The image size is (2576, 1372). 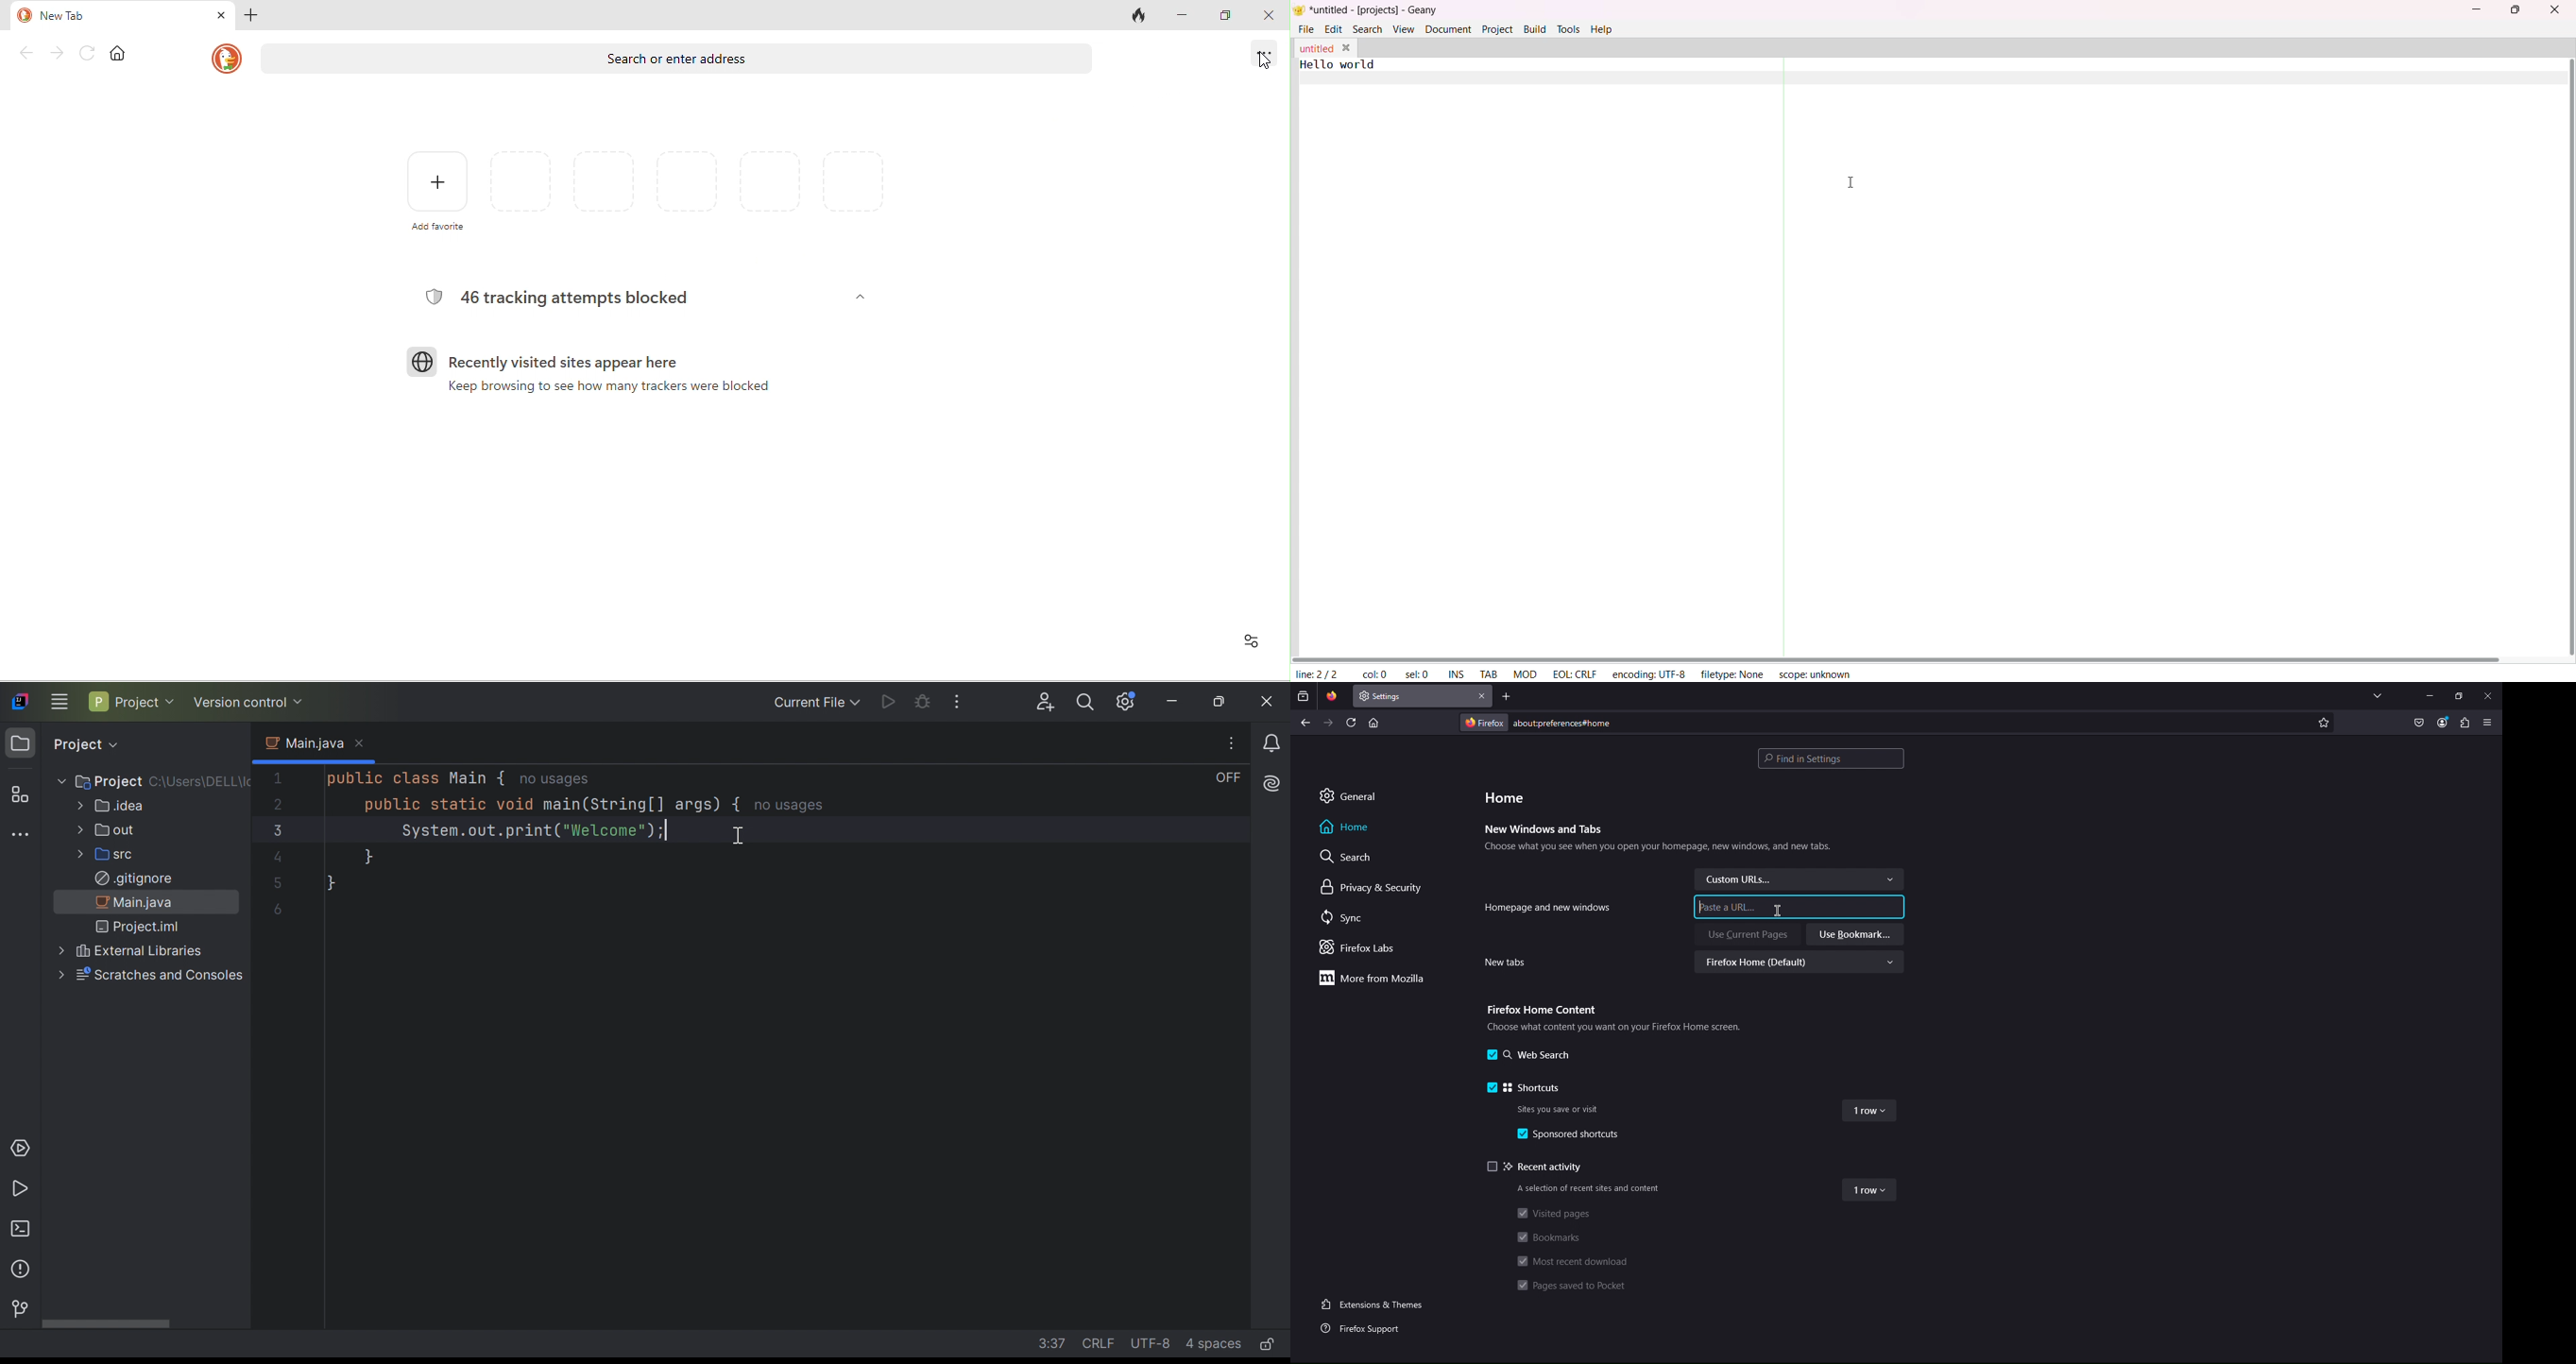 I want to click on Firefox Support, so click(x=1364, y=1327).